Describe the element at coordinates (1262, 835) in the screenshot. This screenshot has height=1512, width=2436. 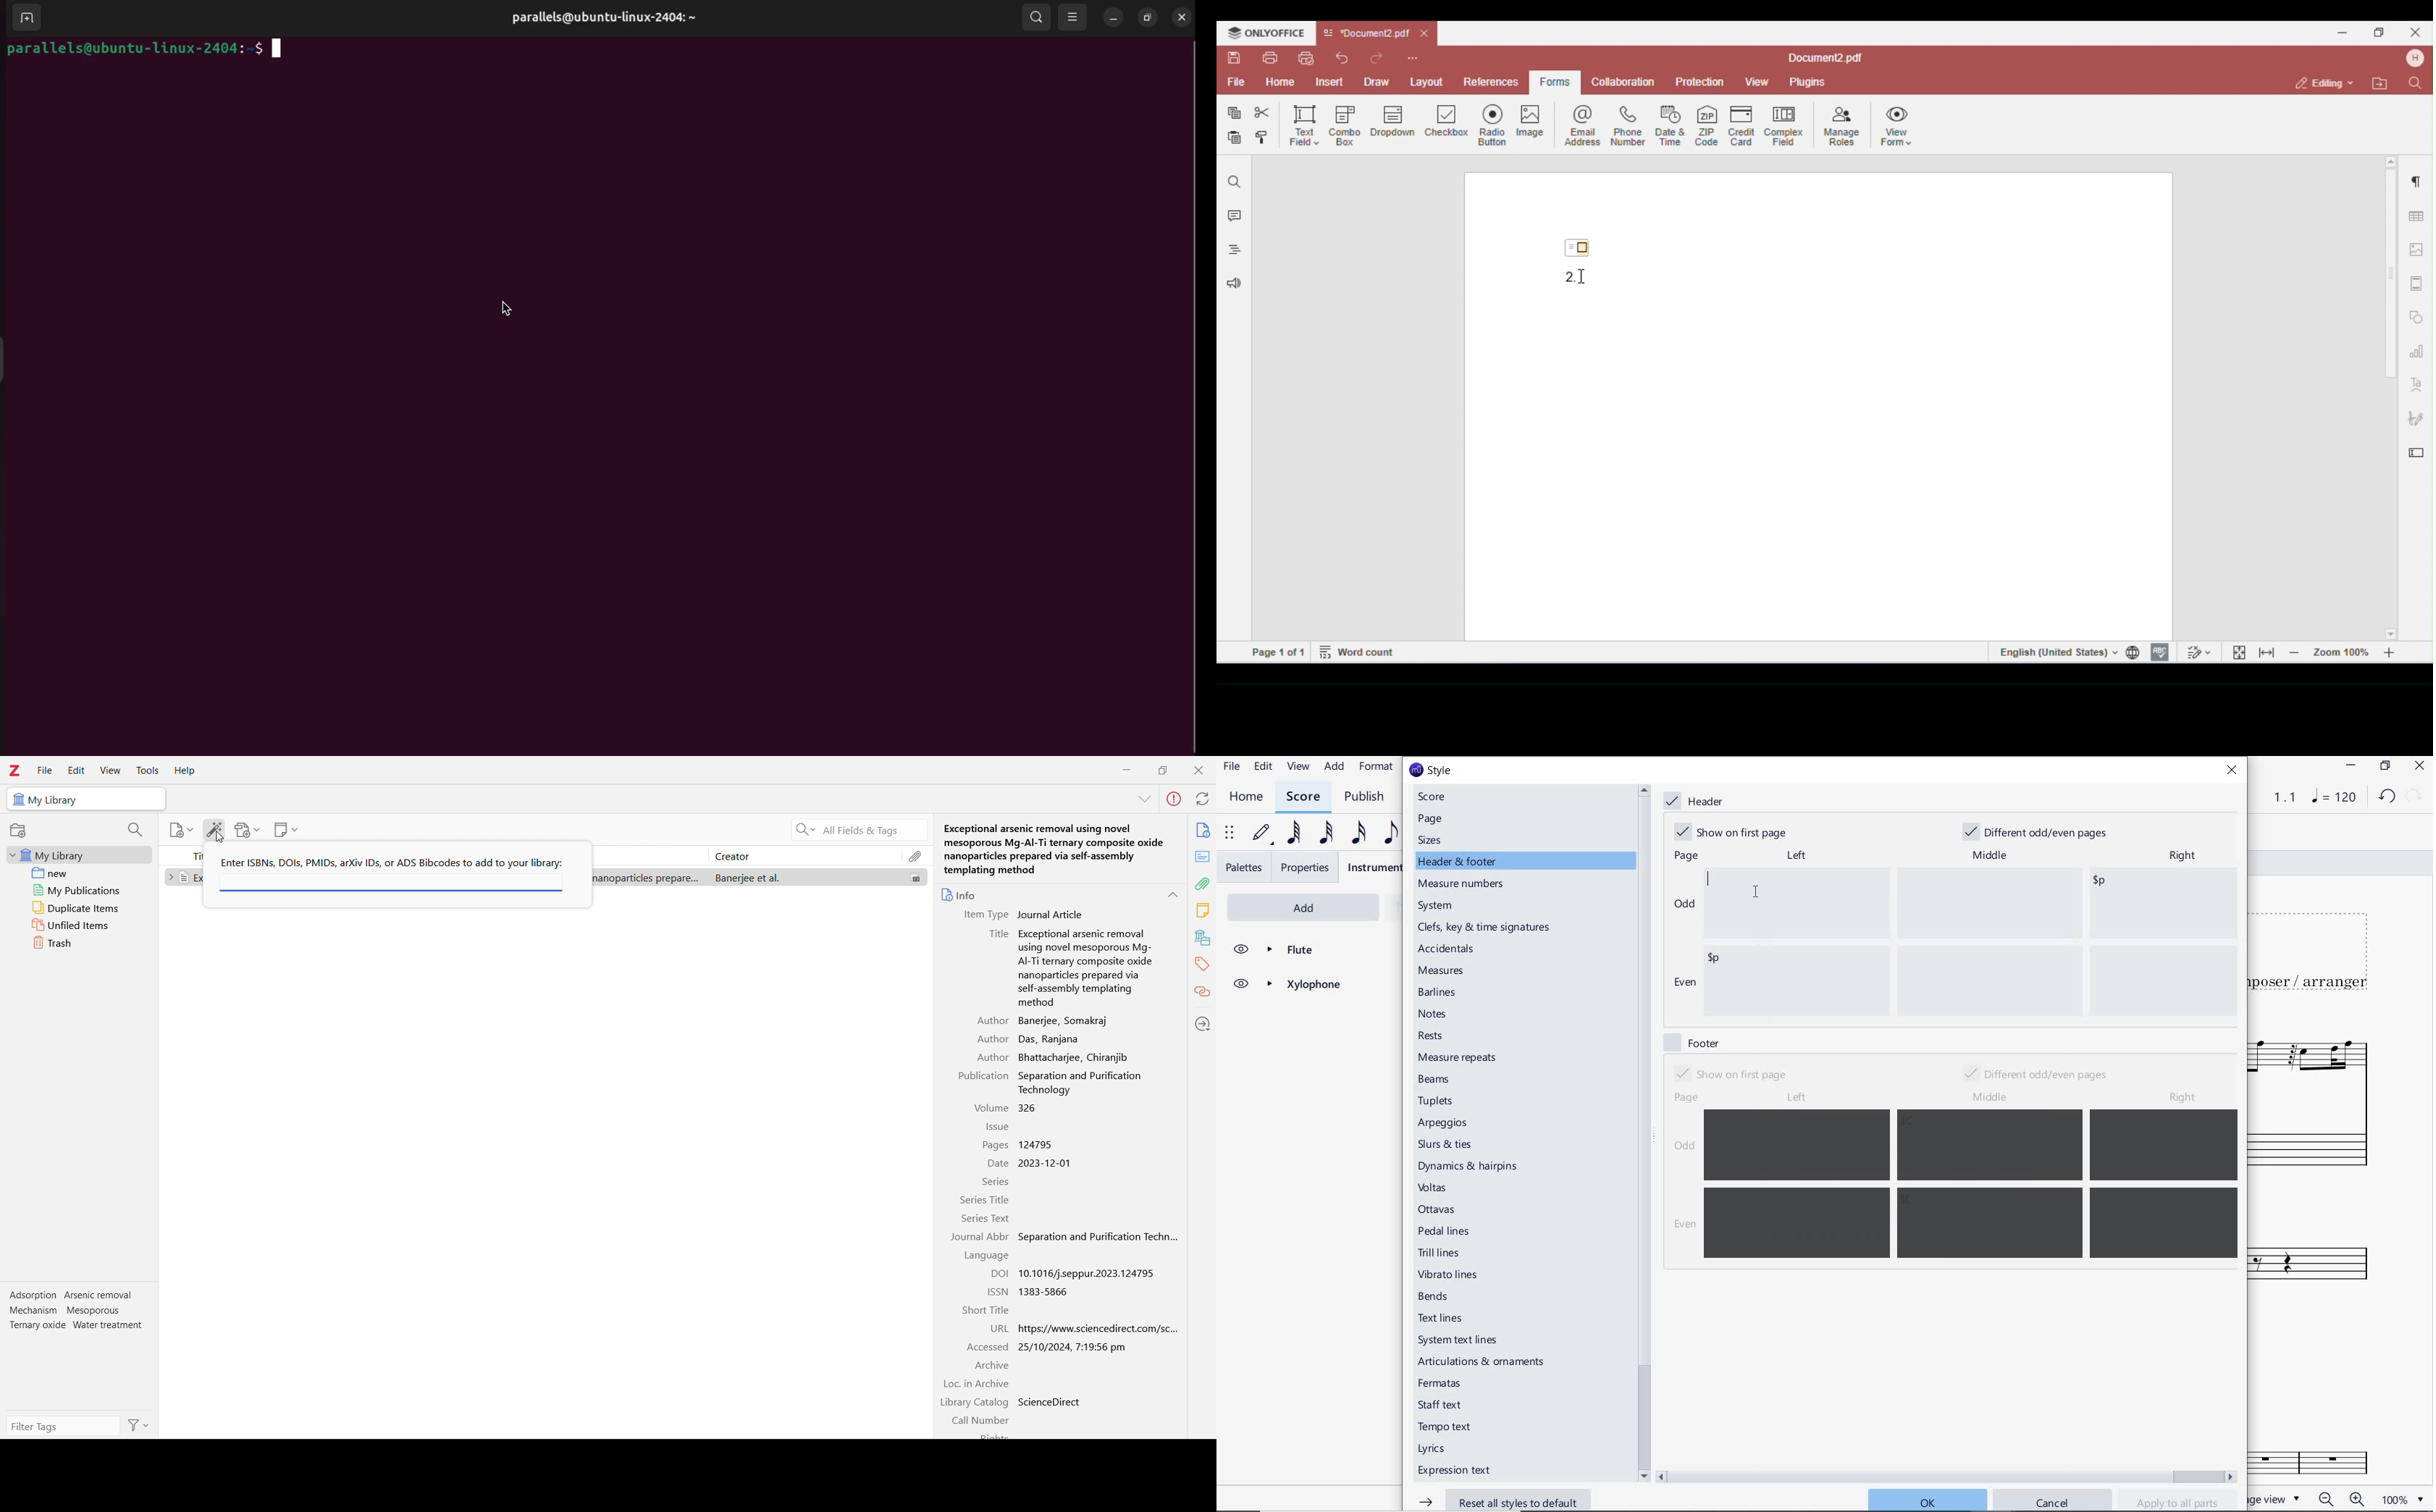
I see `DEFAULT (STEP TIME)` at that location.